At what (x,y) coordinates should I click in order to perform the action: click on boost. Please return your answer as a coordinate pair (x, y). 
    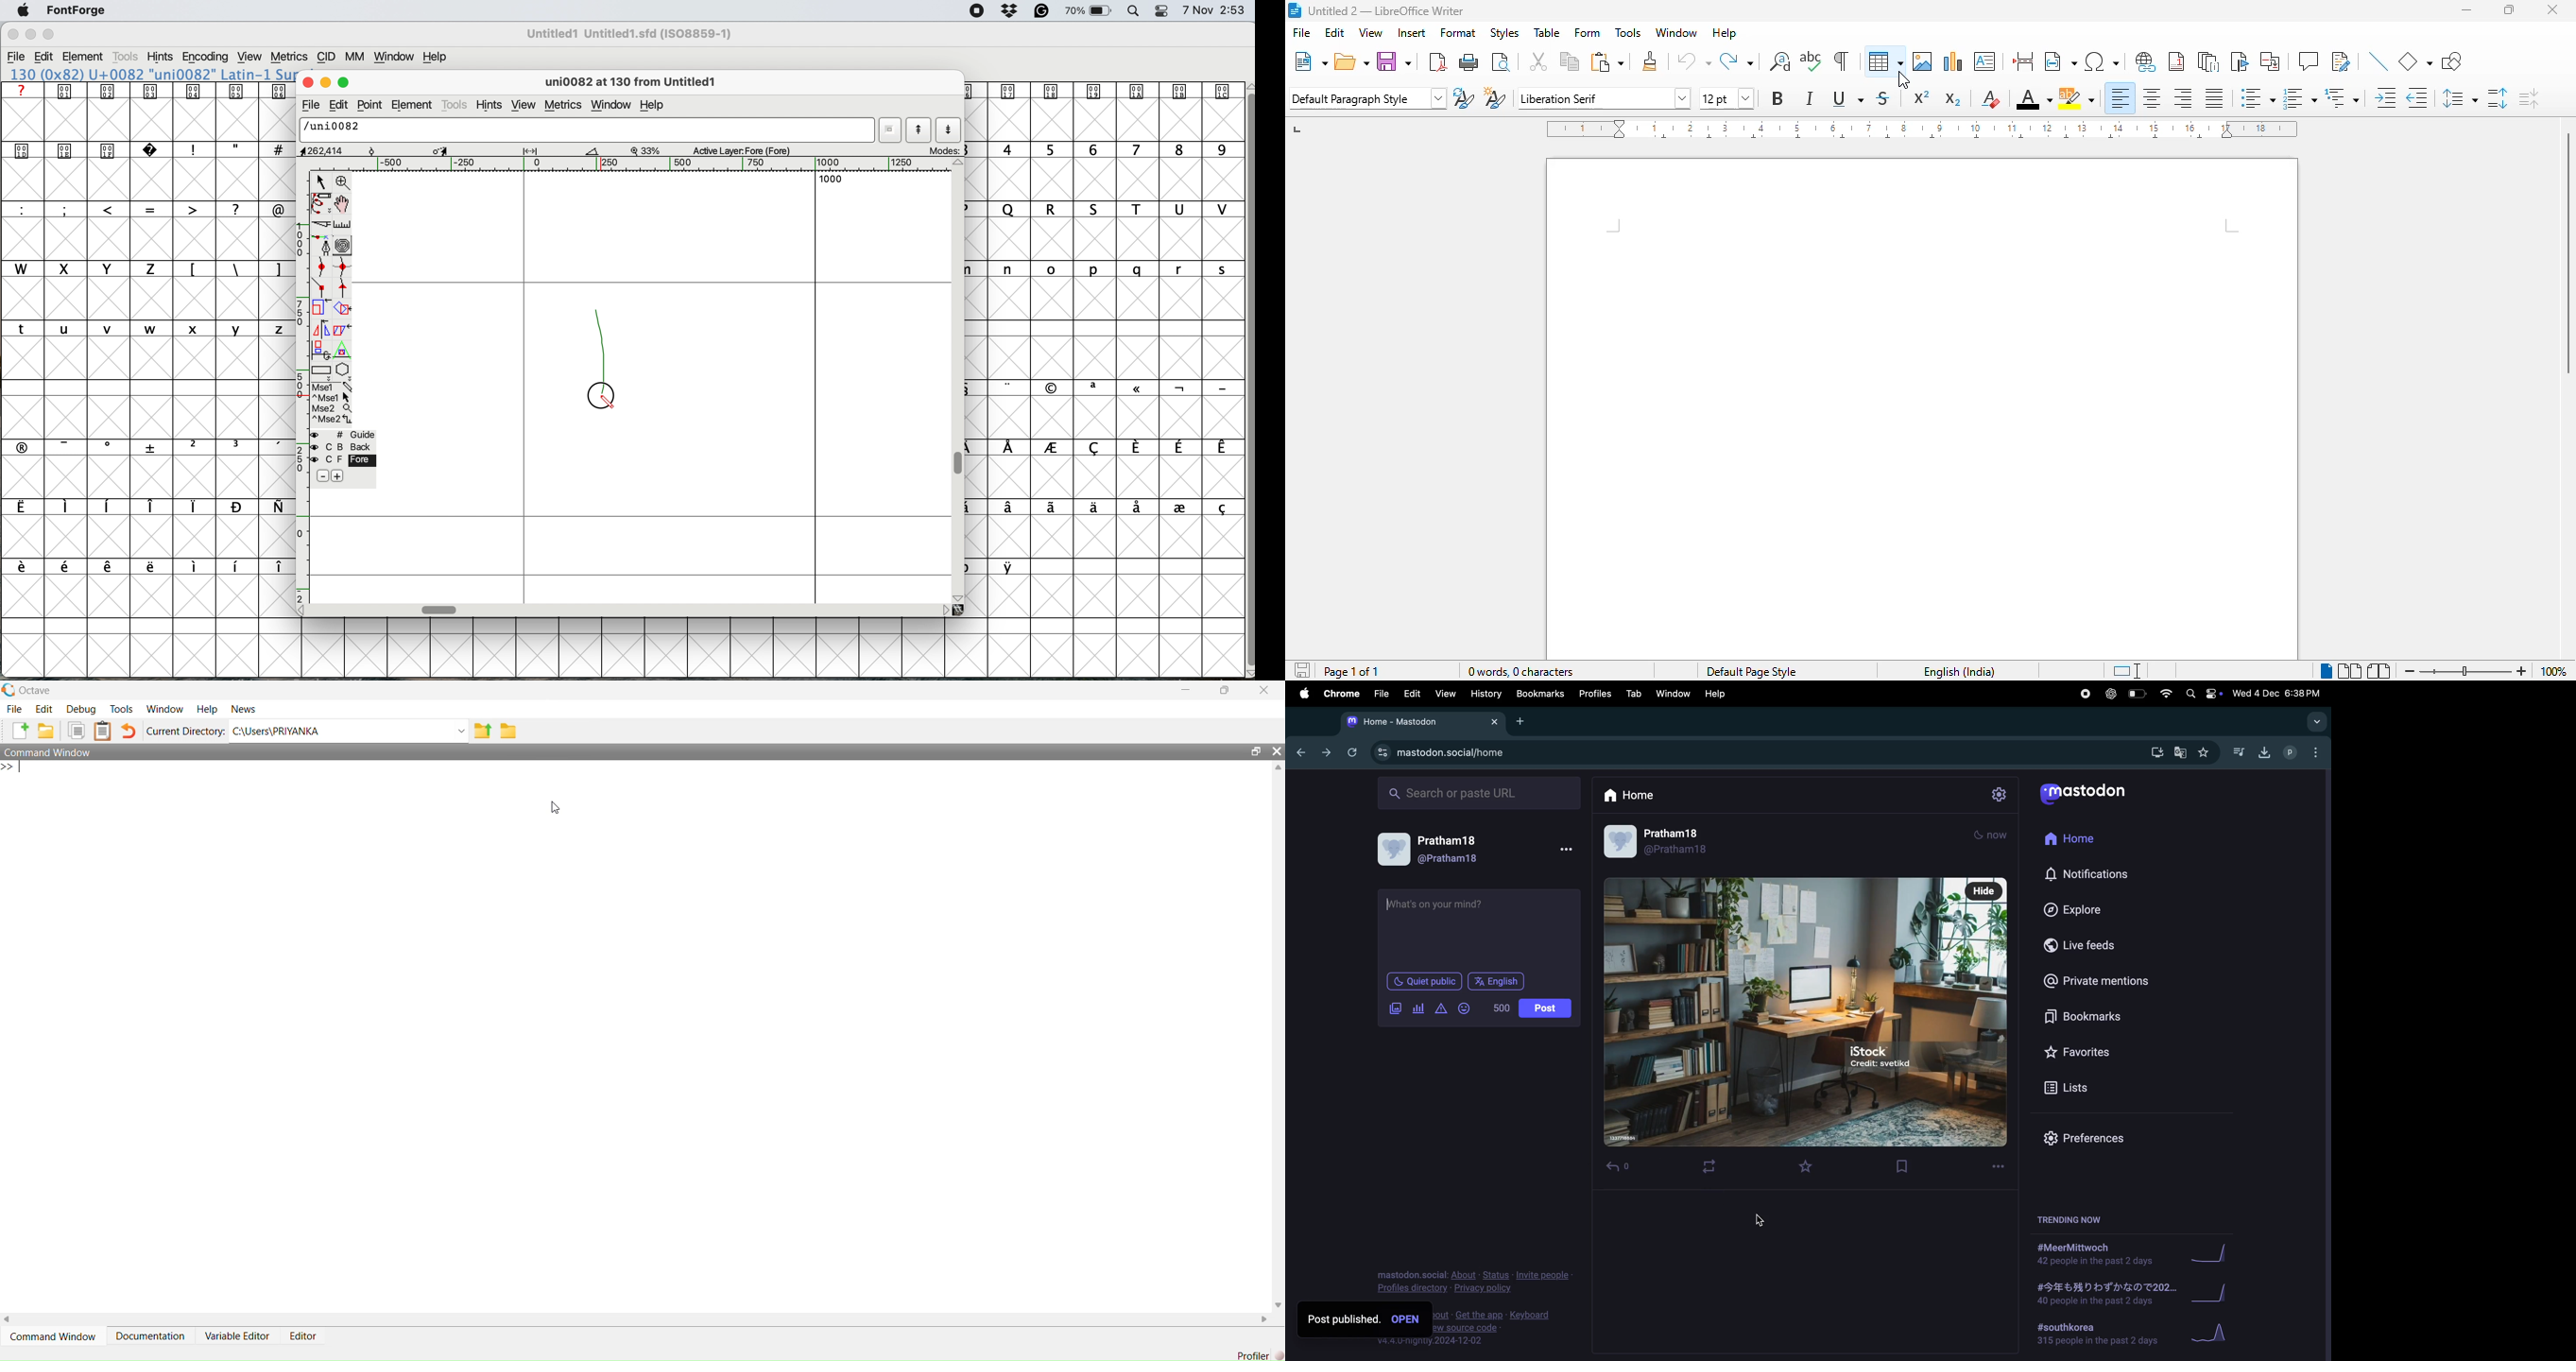
    Looking at the image, I should click on (1710, 1167).